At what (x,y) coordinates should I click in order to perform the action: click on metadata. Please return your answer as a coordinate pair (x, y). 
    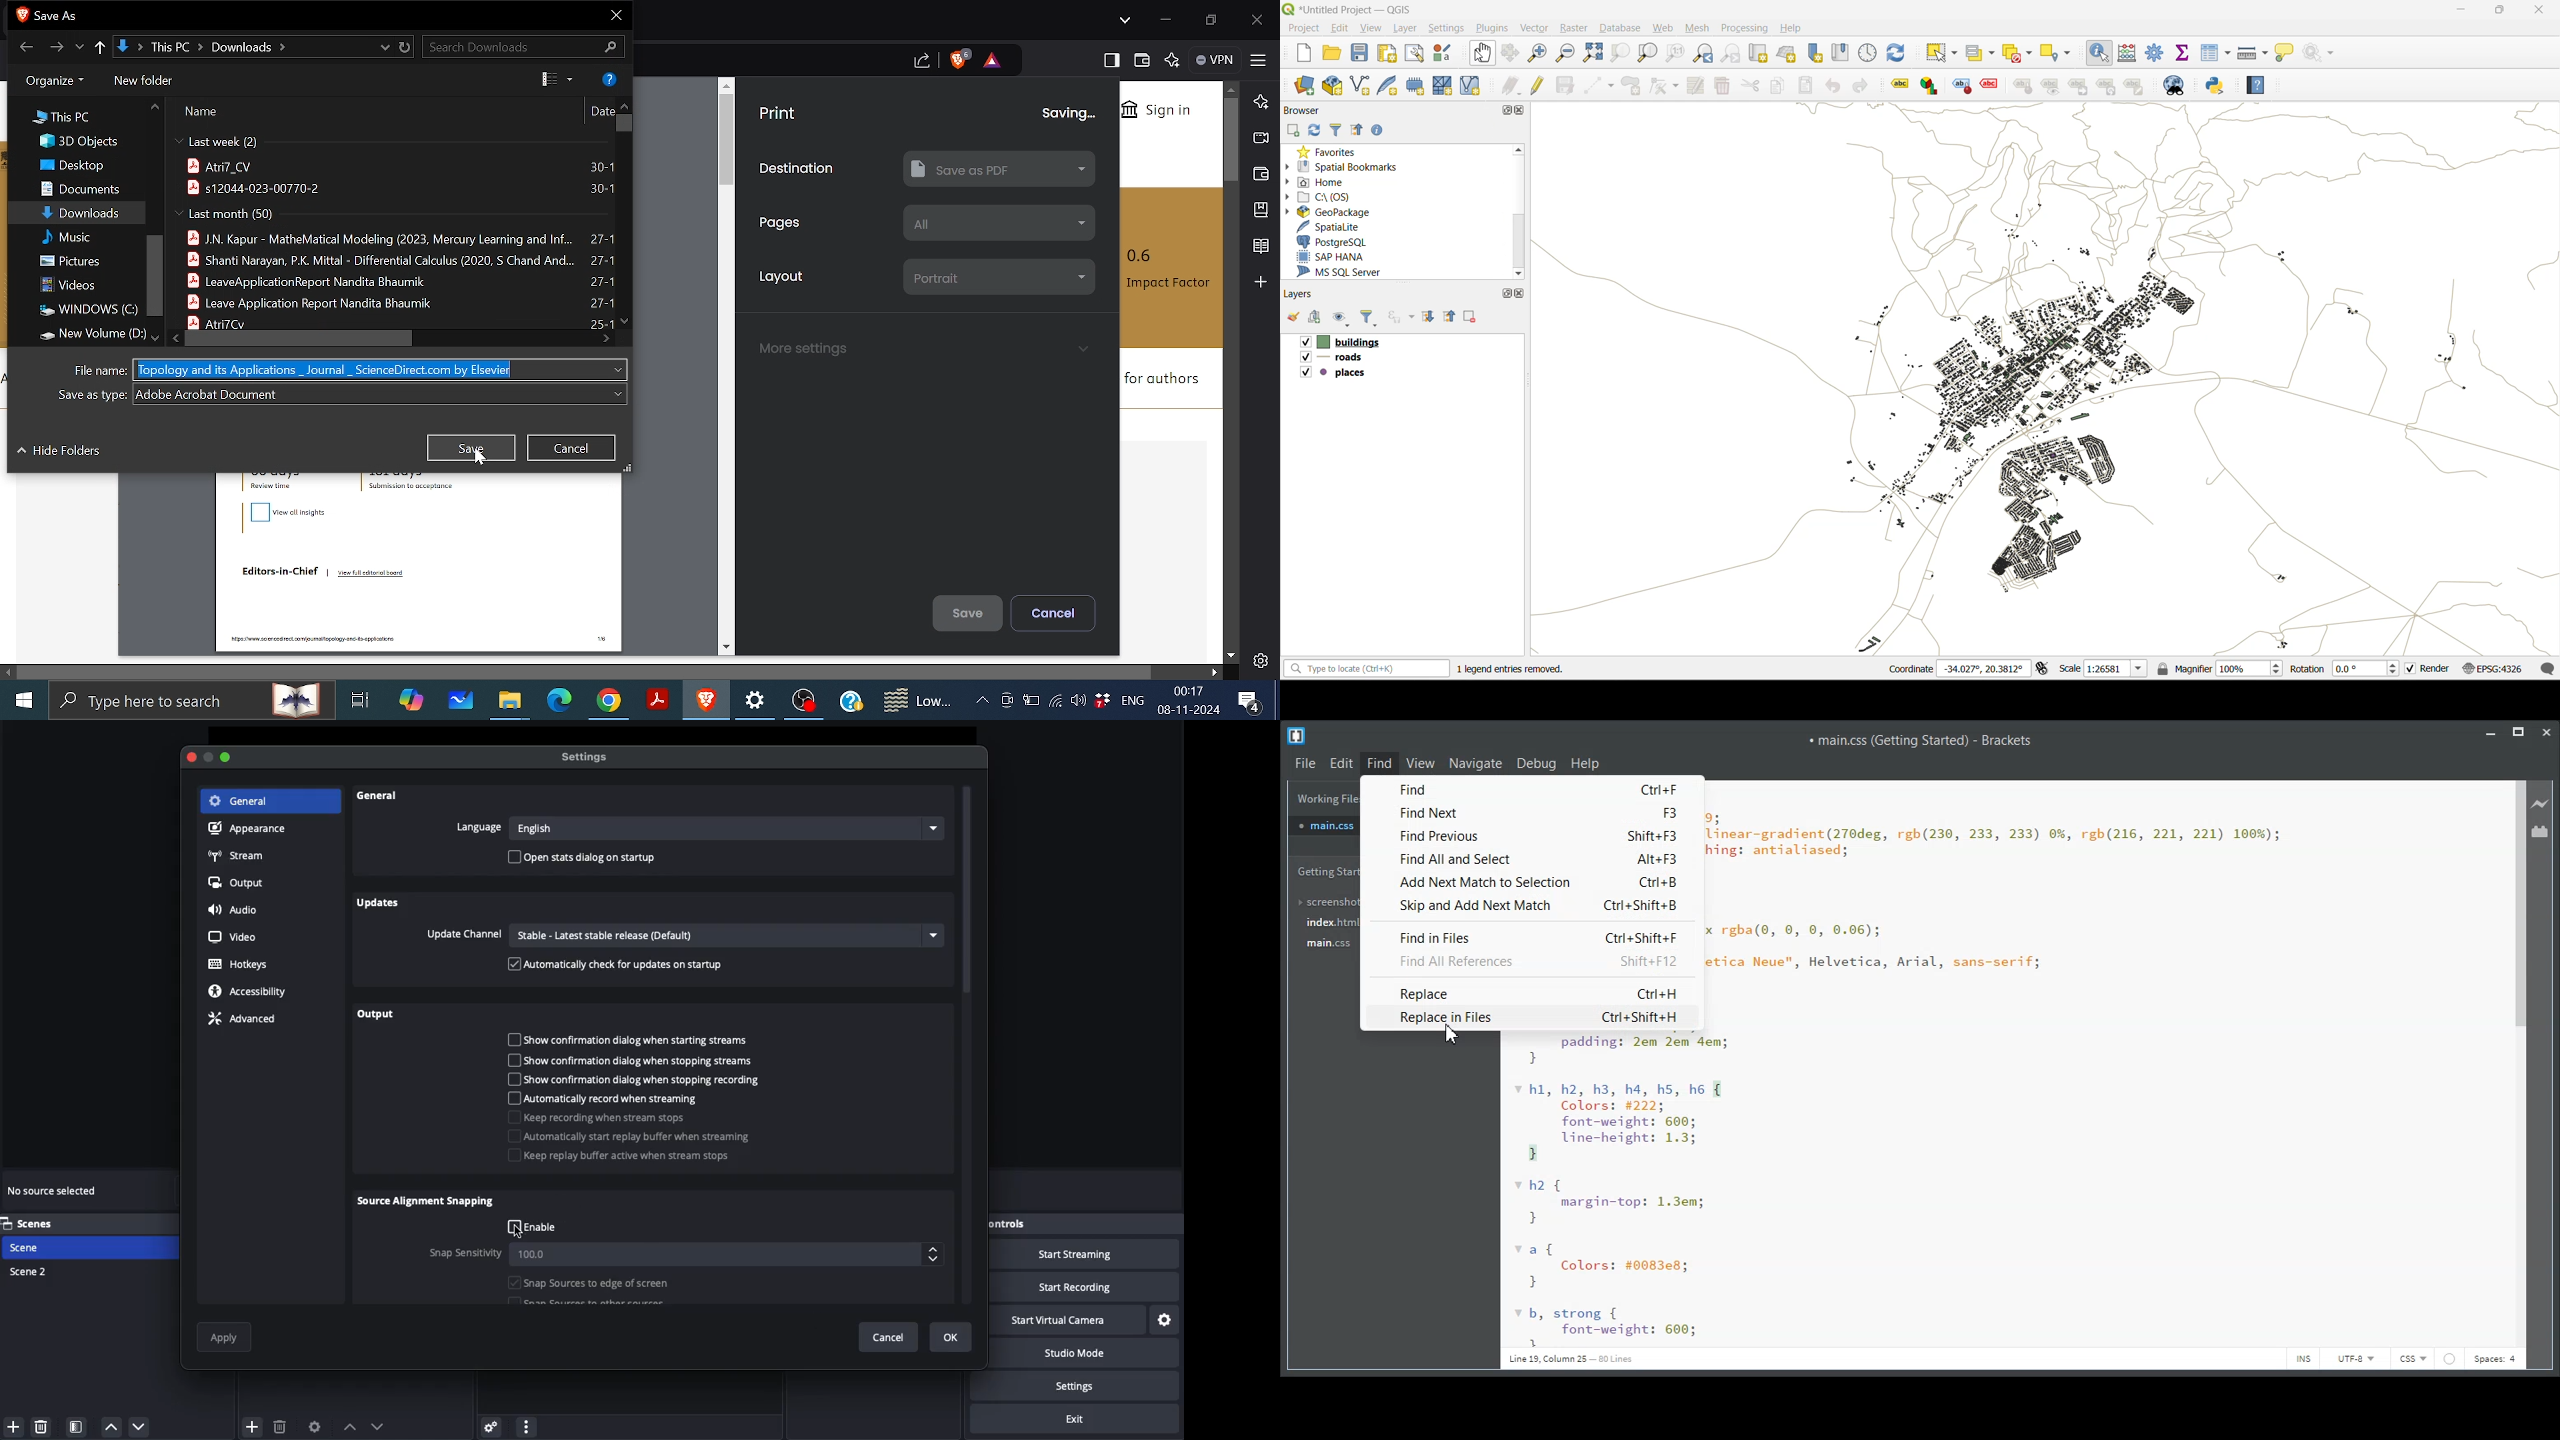
    Looking at the image, I should click on (1509, 671).